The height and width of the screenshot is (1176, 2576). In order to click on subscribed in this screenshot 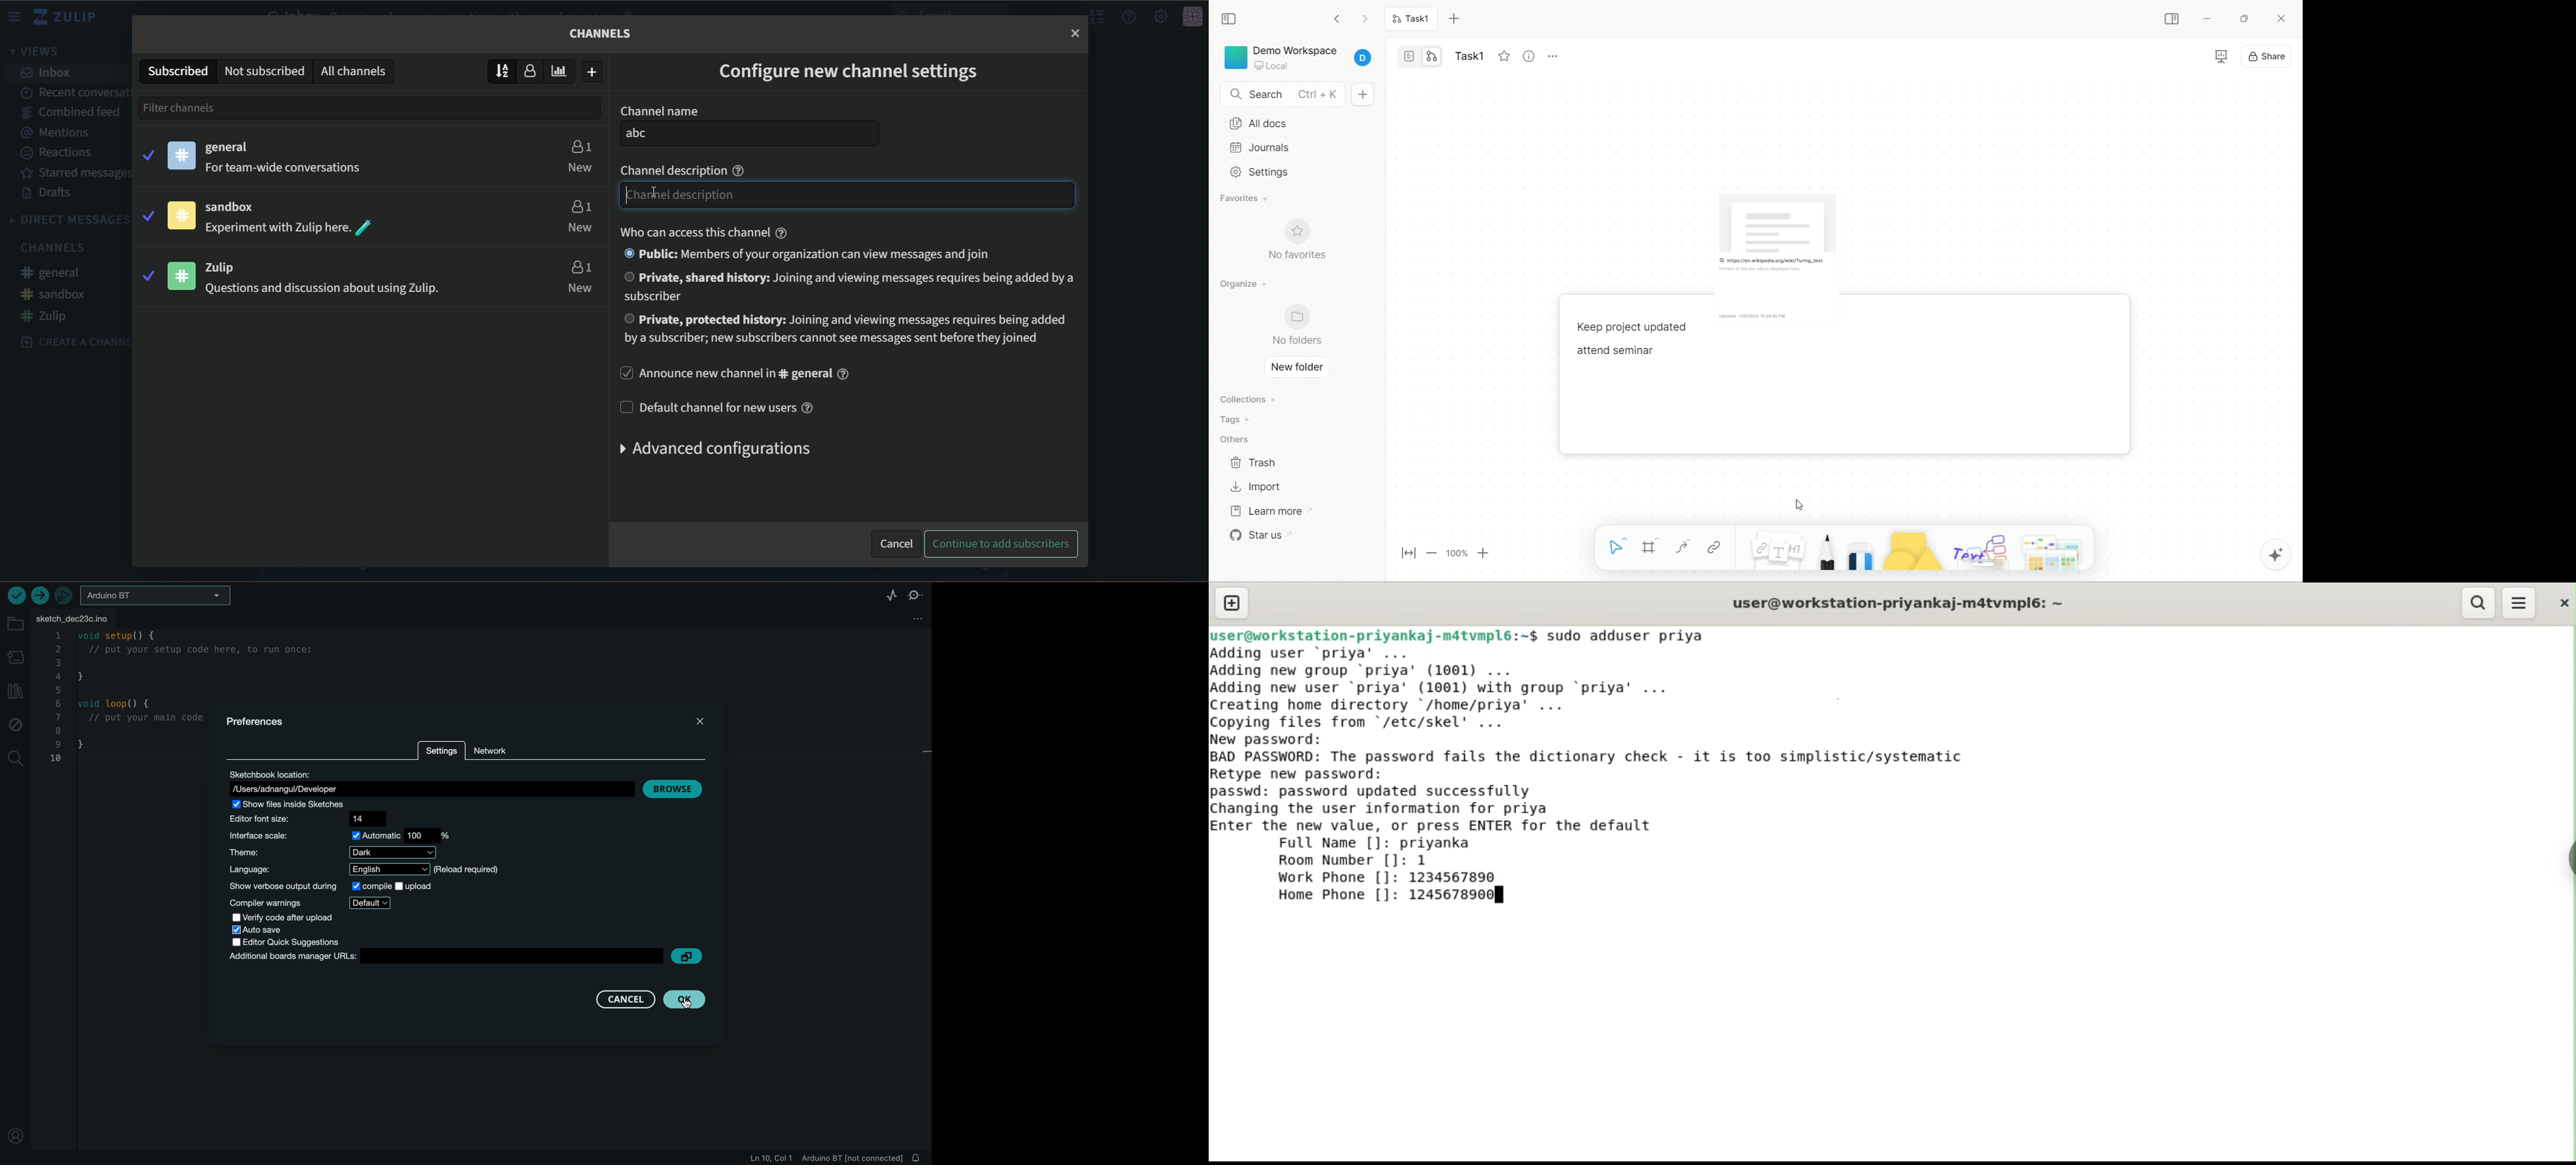, I will do `click(177, 70)`.